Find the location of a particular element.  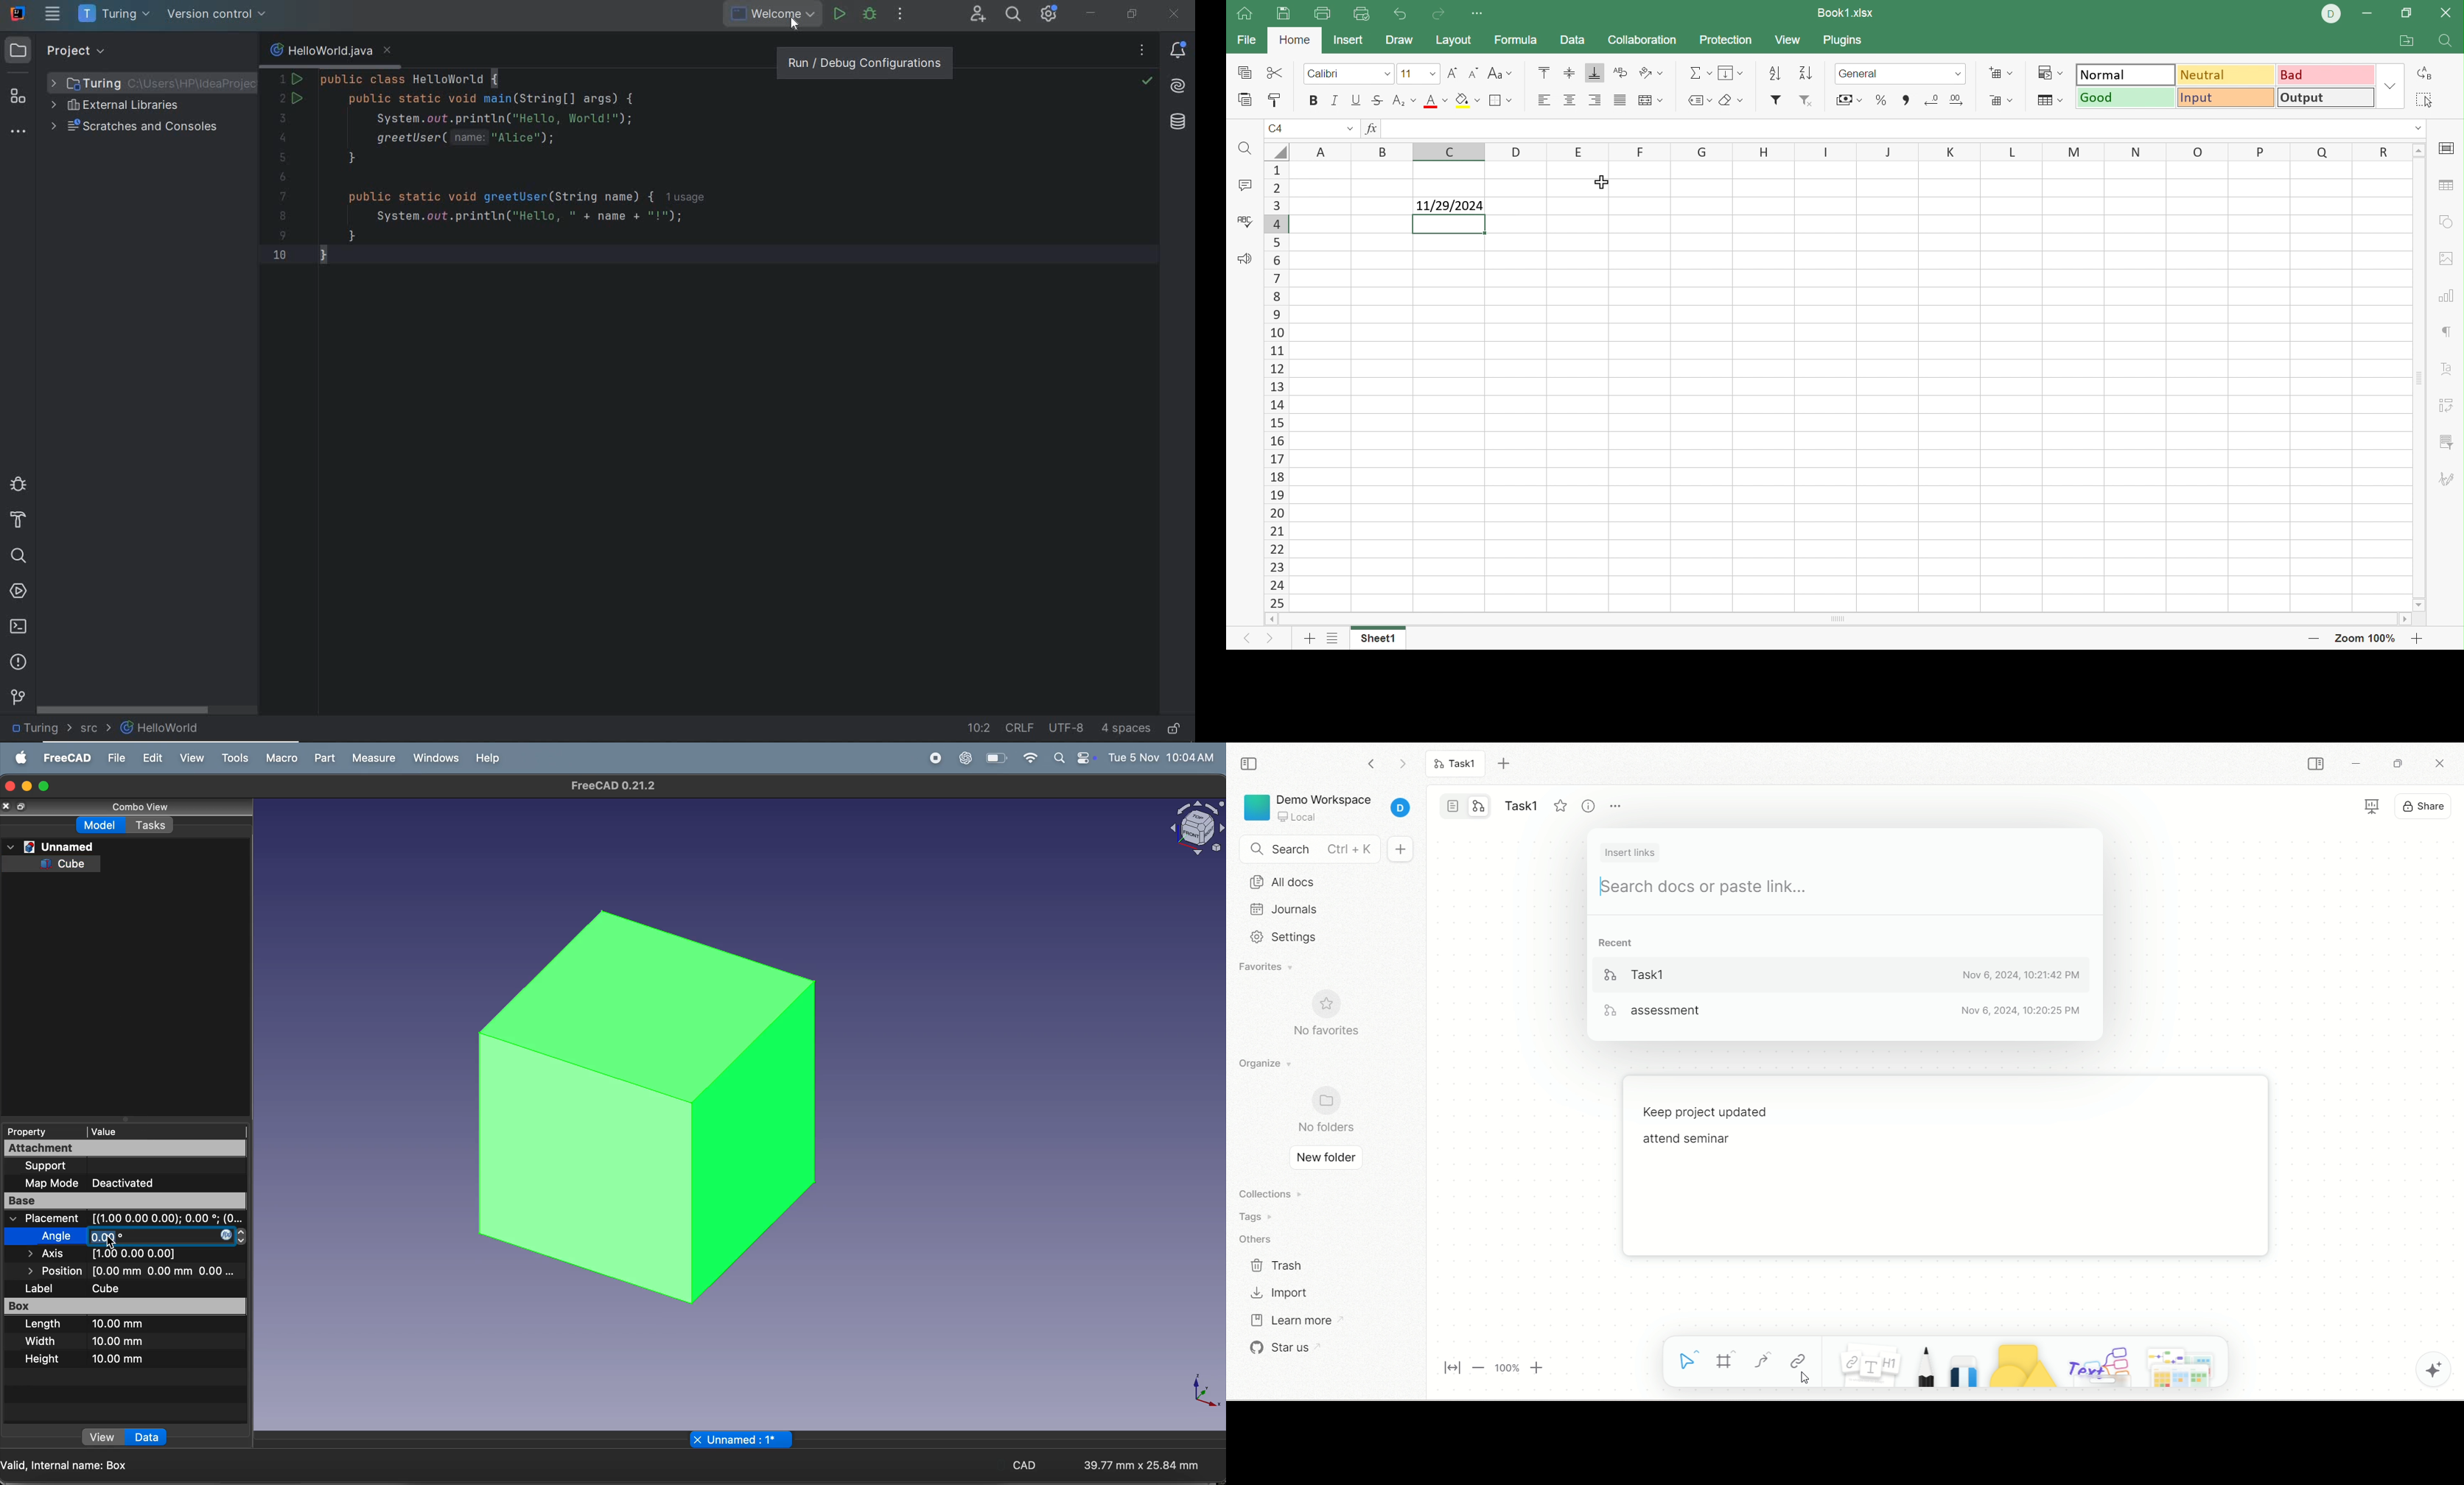

frame is located at coordinates (1726, 1361).